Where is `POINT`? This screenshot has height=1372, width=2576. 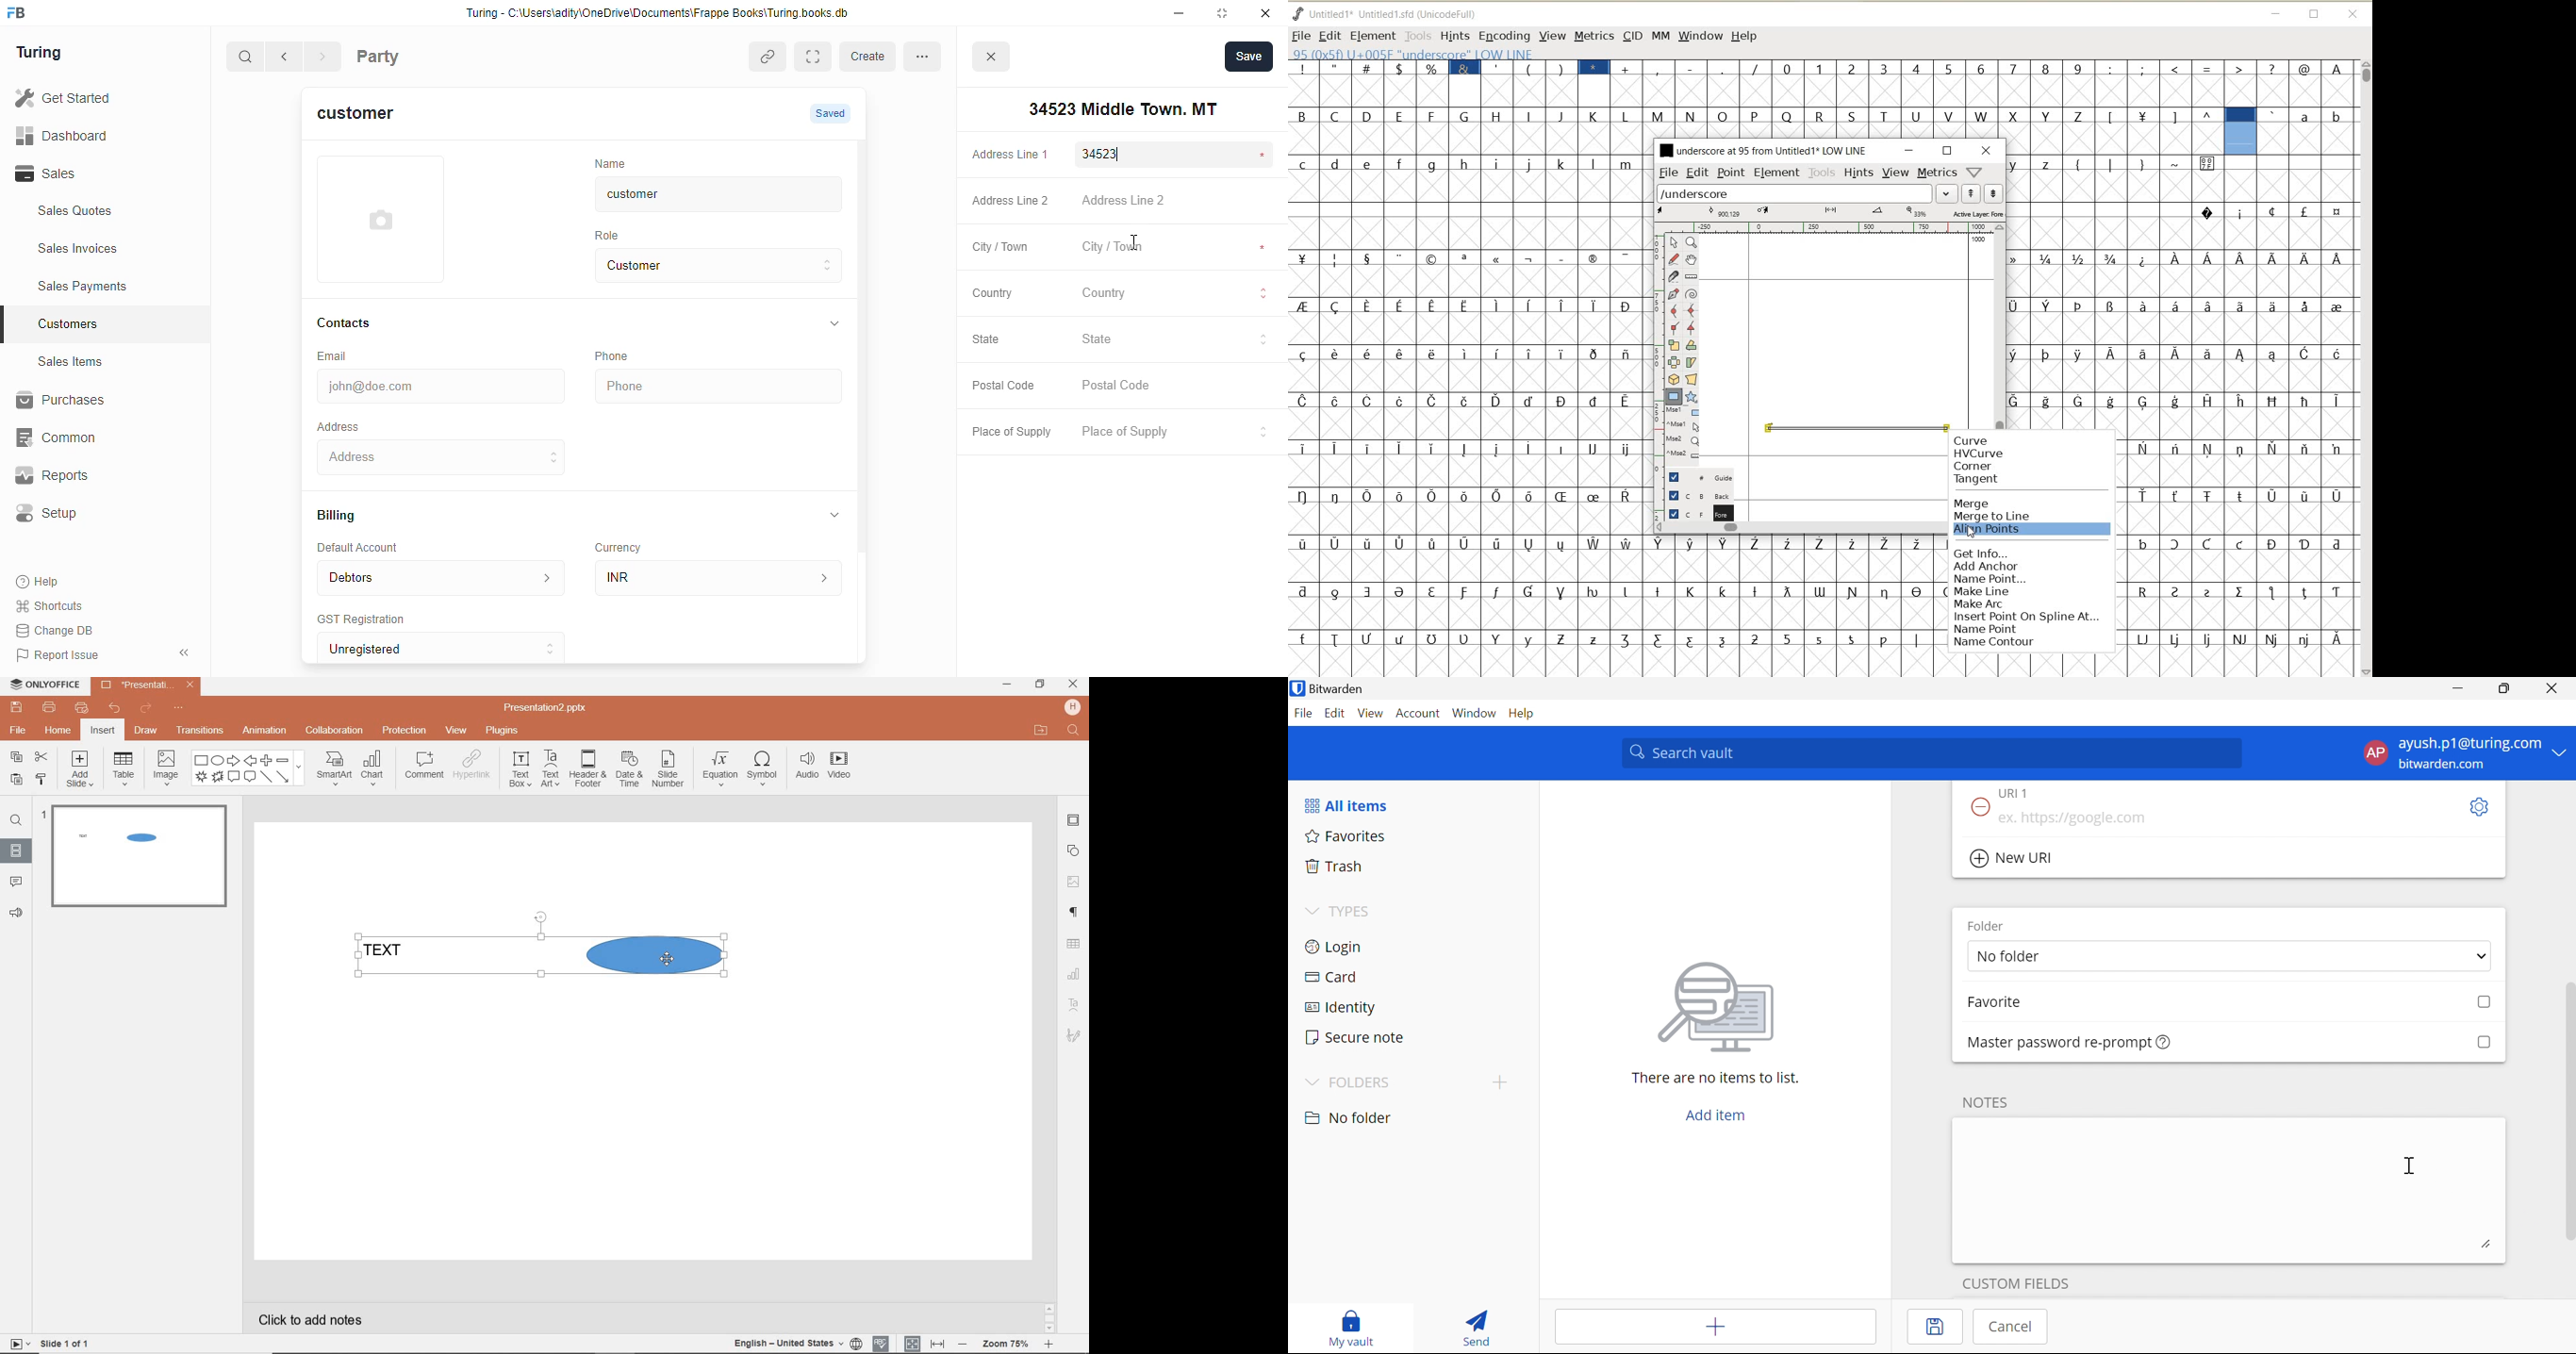
POINT is located at coordinates (1731, 174).